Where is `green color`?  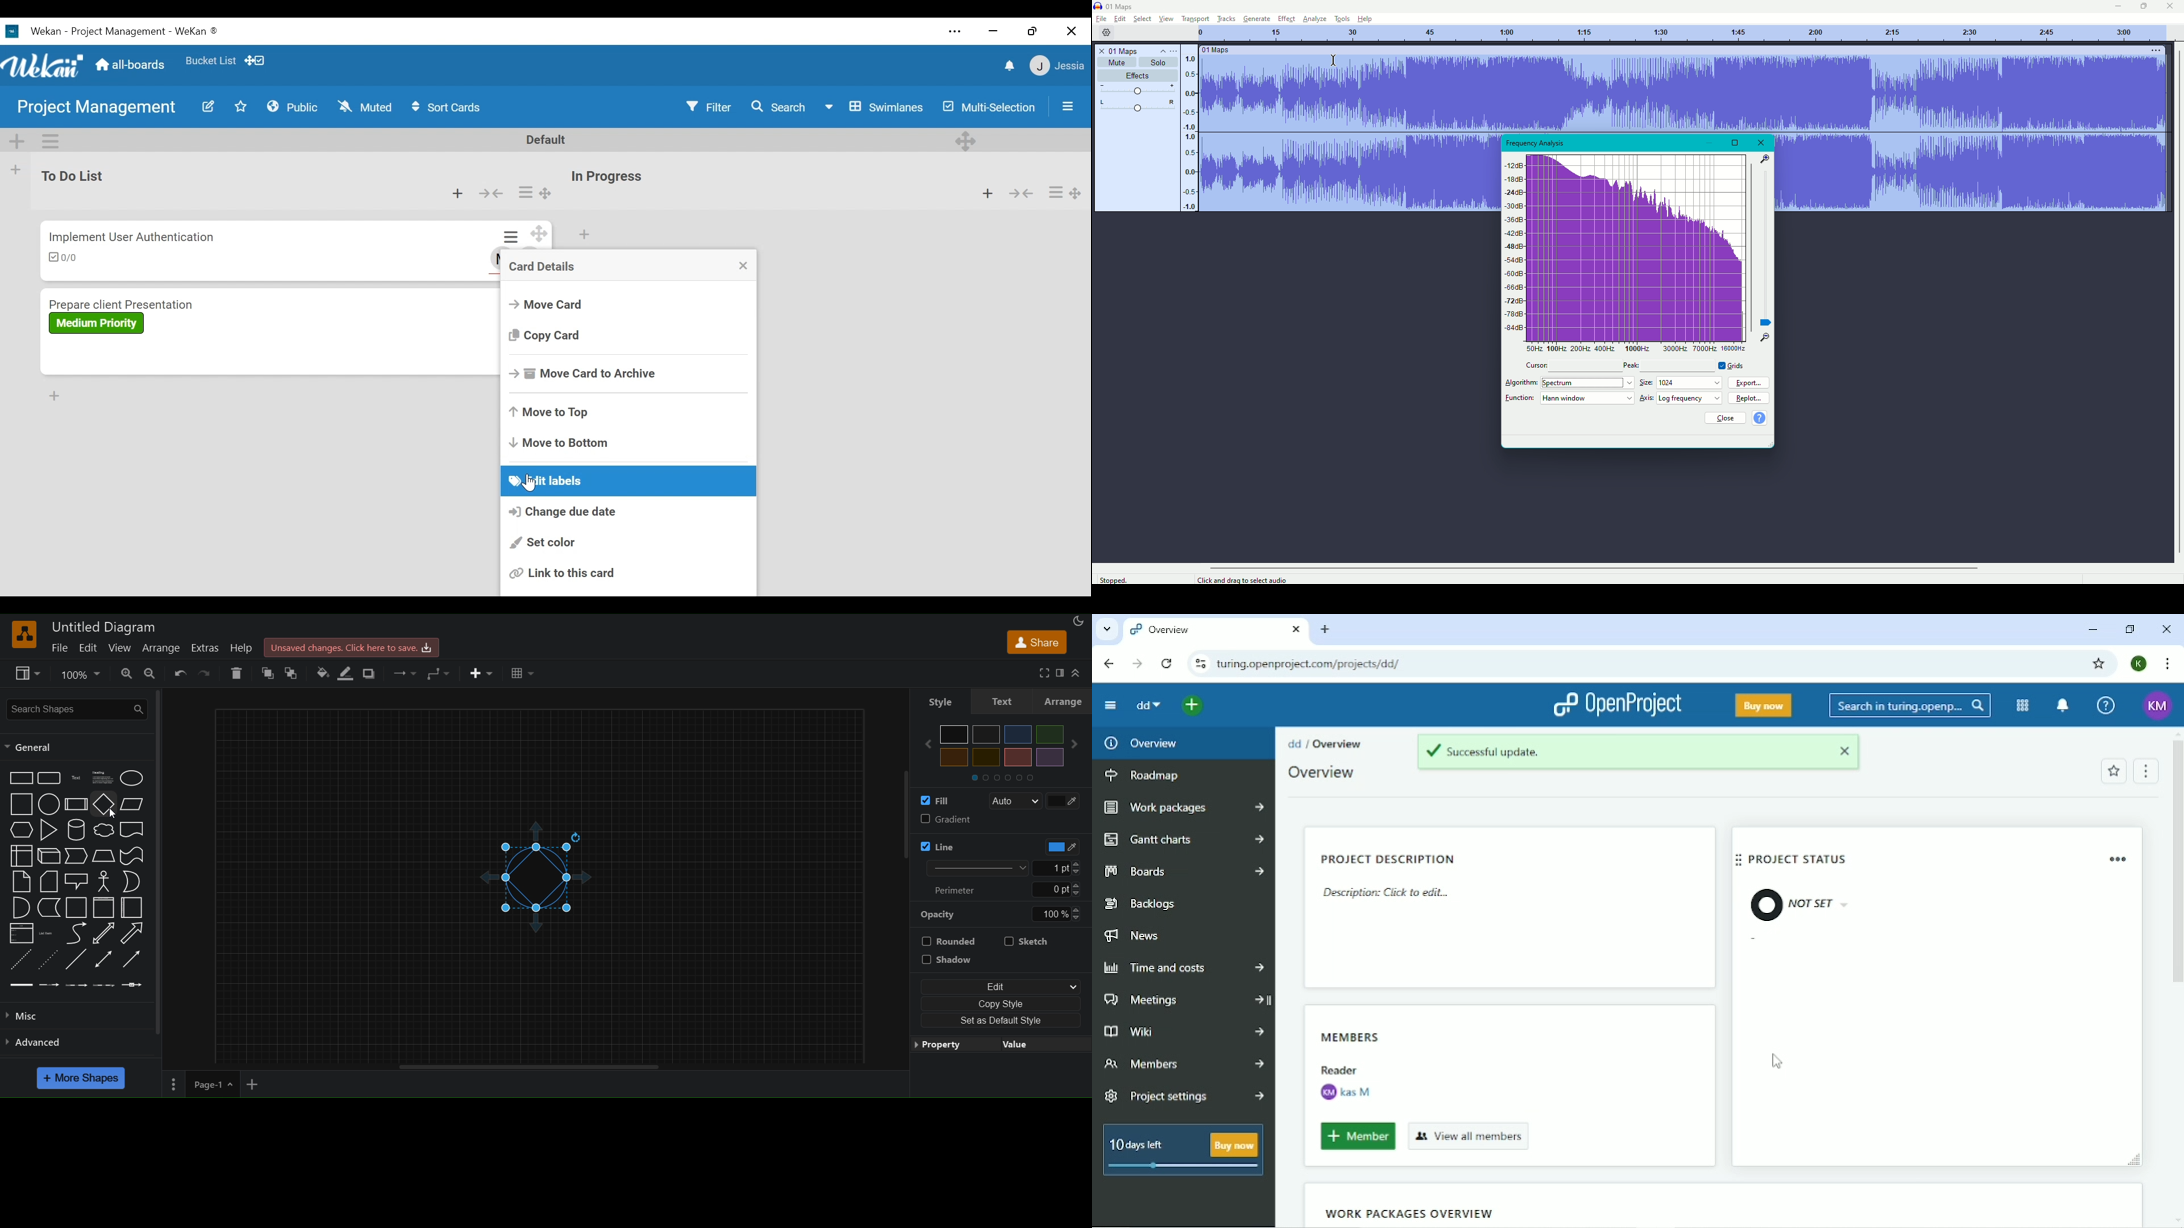 green color is located at coordinates (1049, 734).